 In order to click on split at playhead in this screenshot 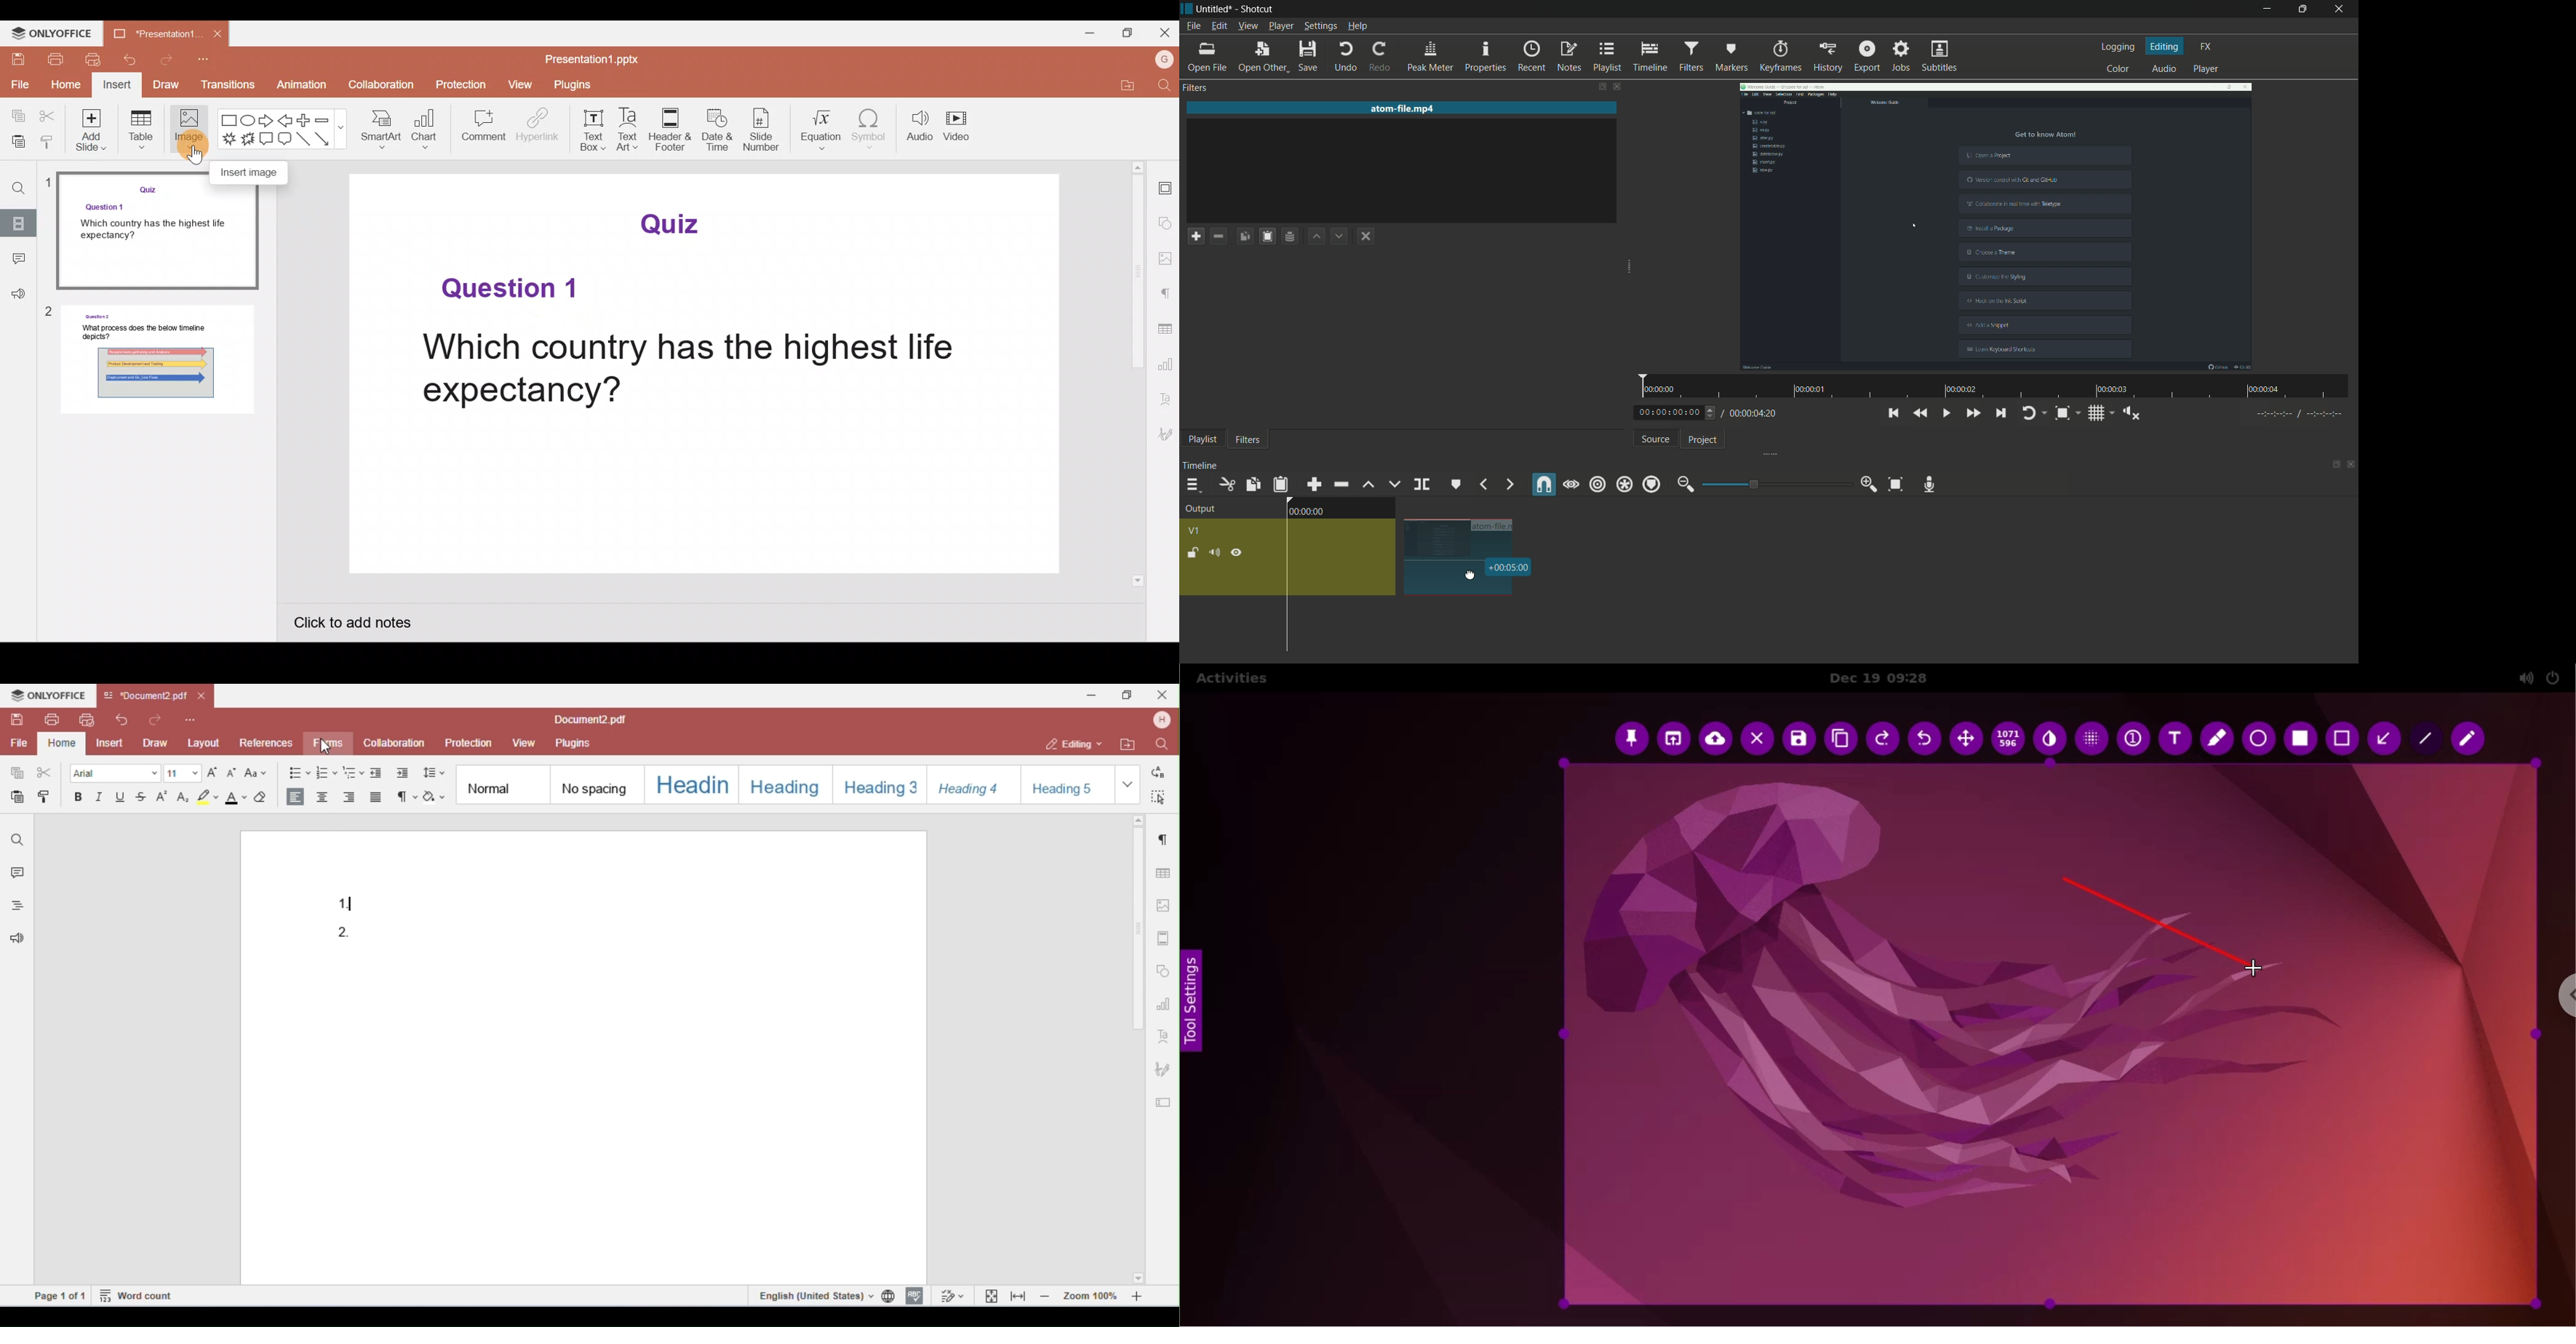, I will do `click(1421, 484)`.